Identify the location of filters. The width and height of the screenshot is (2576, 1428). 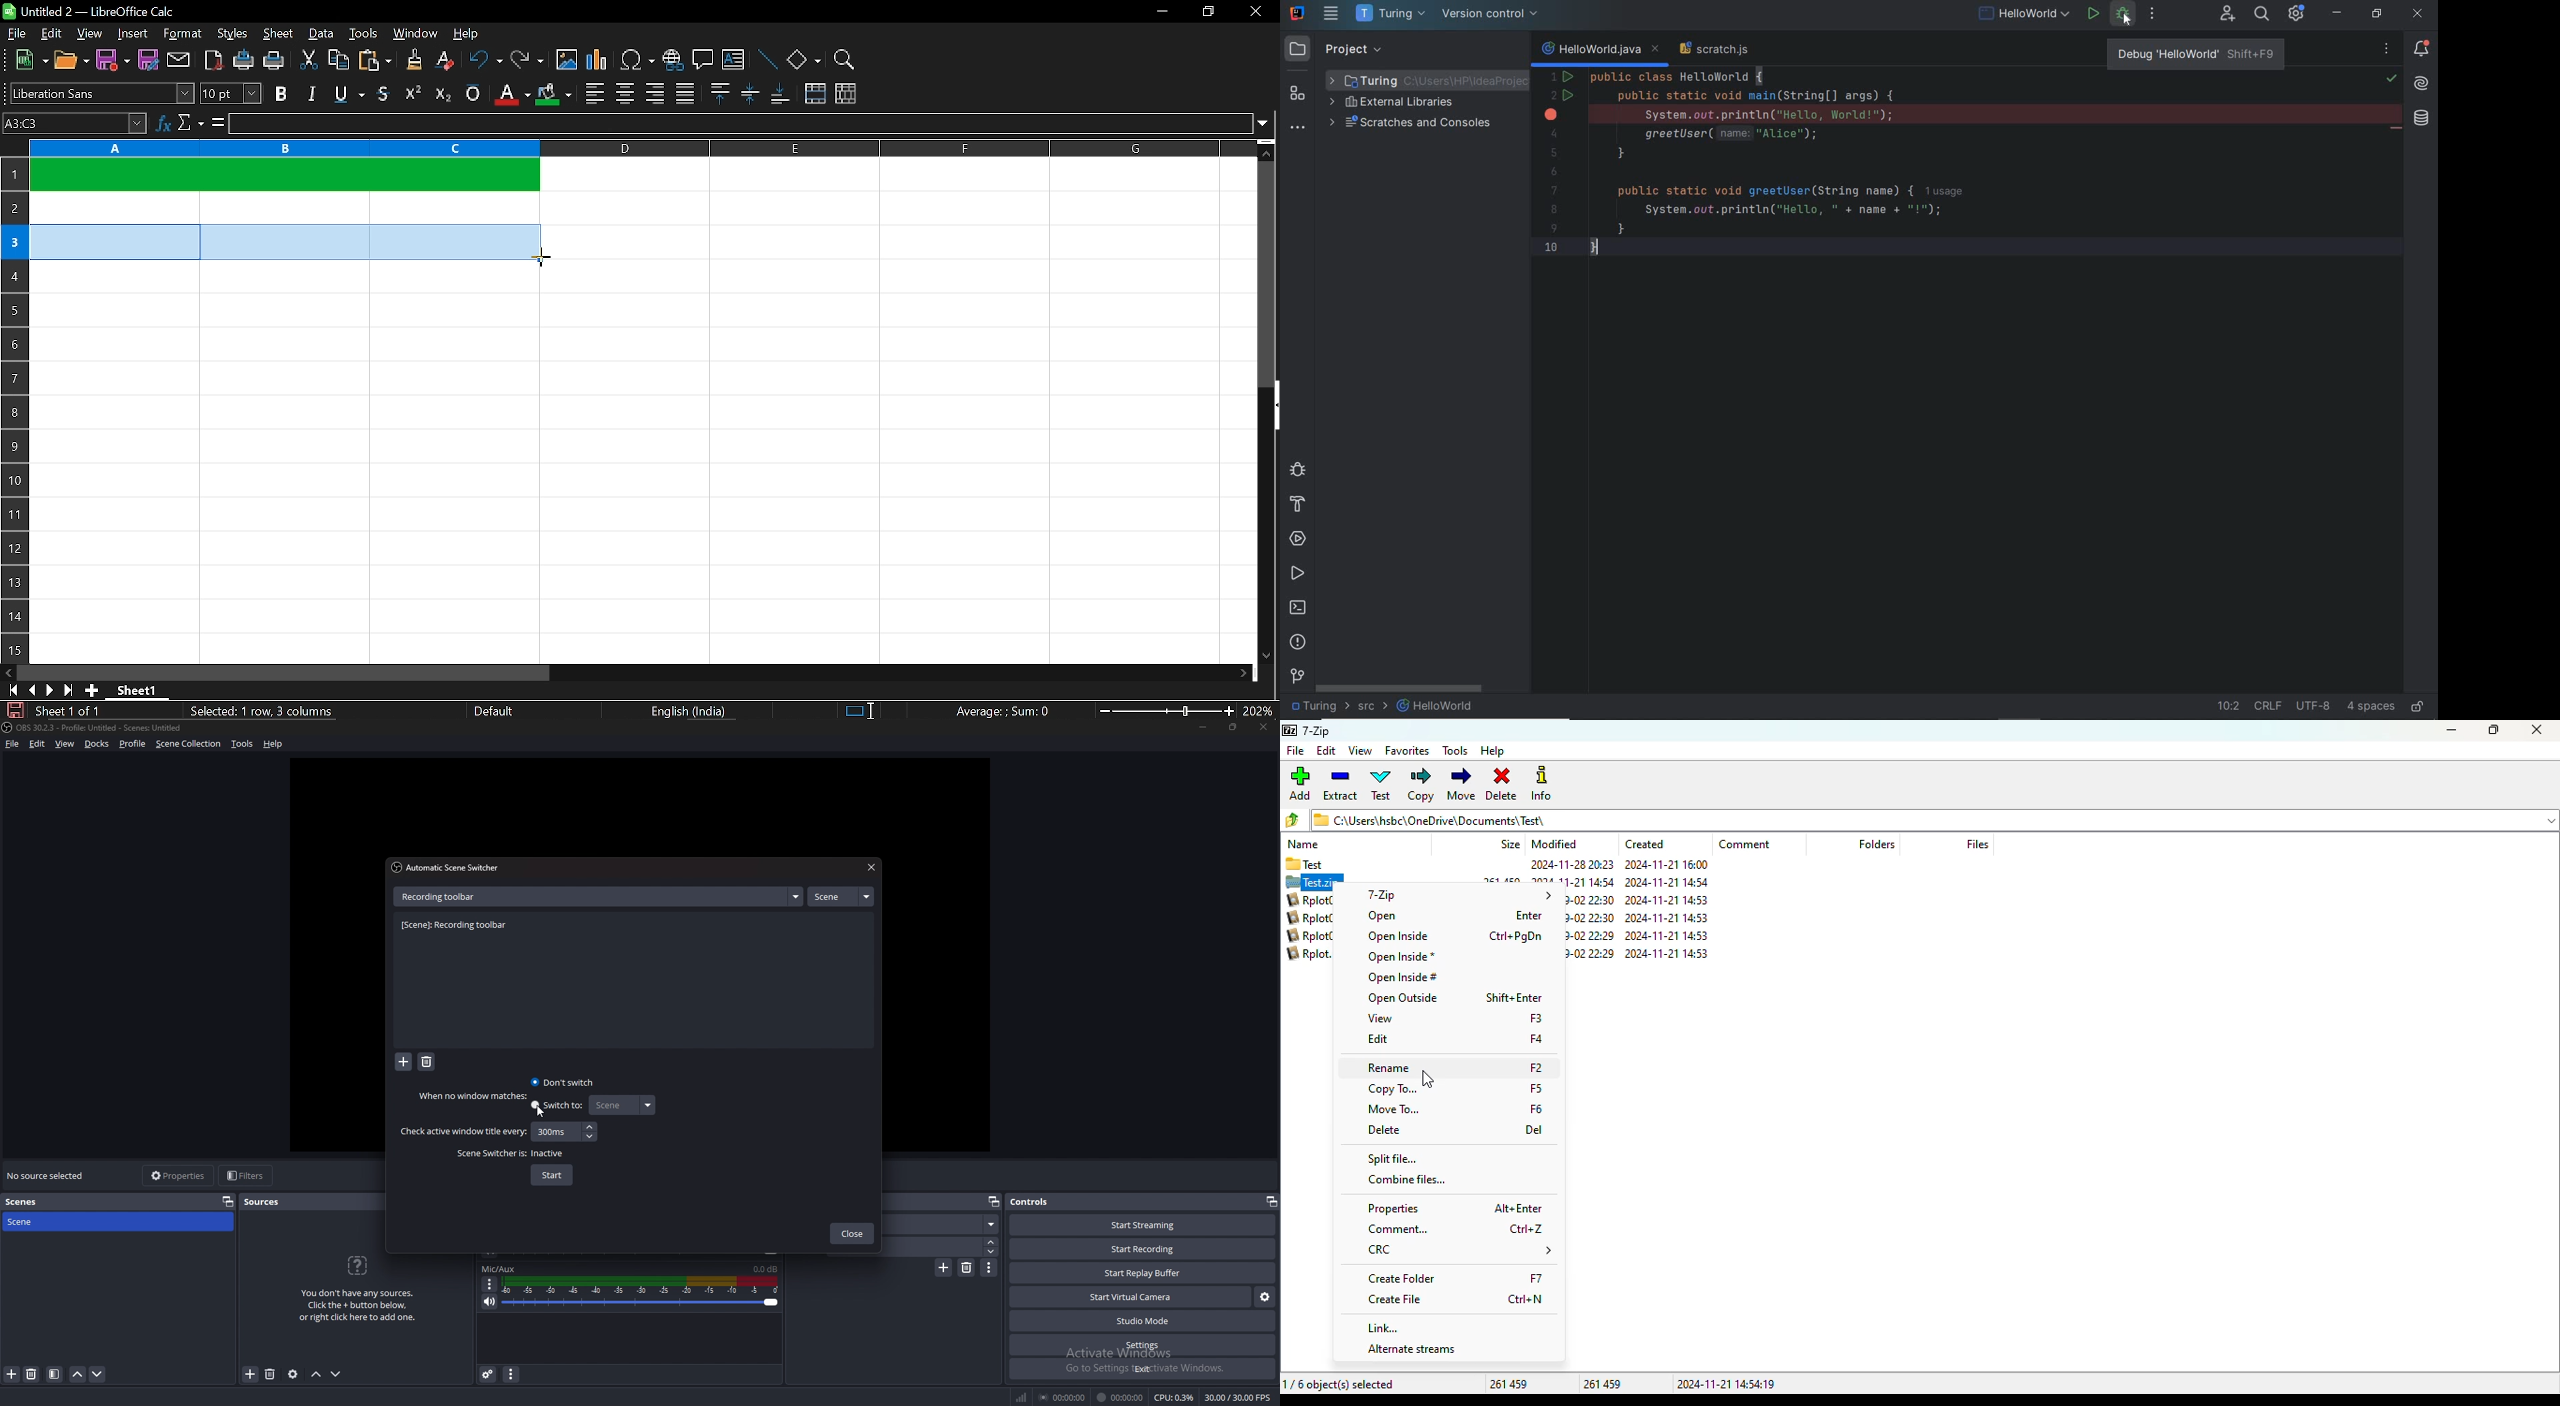
(247, 1175).